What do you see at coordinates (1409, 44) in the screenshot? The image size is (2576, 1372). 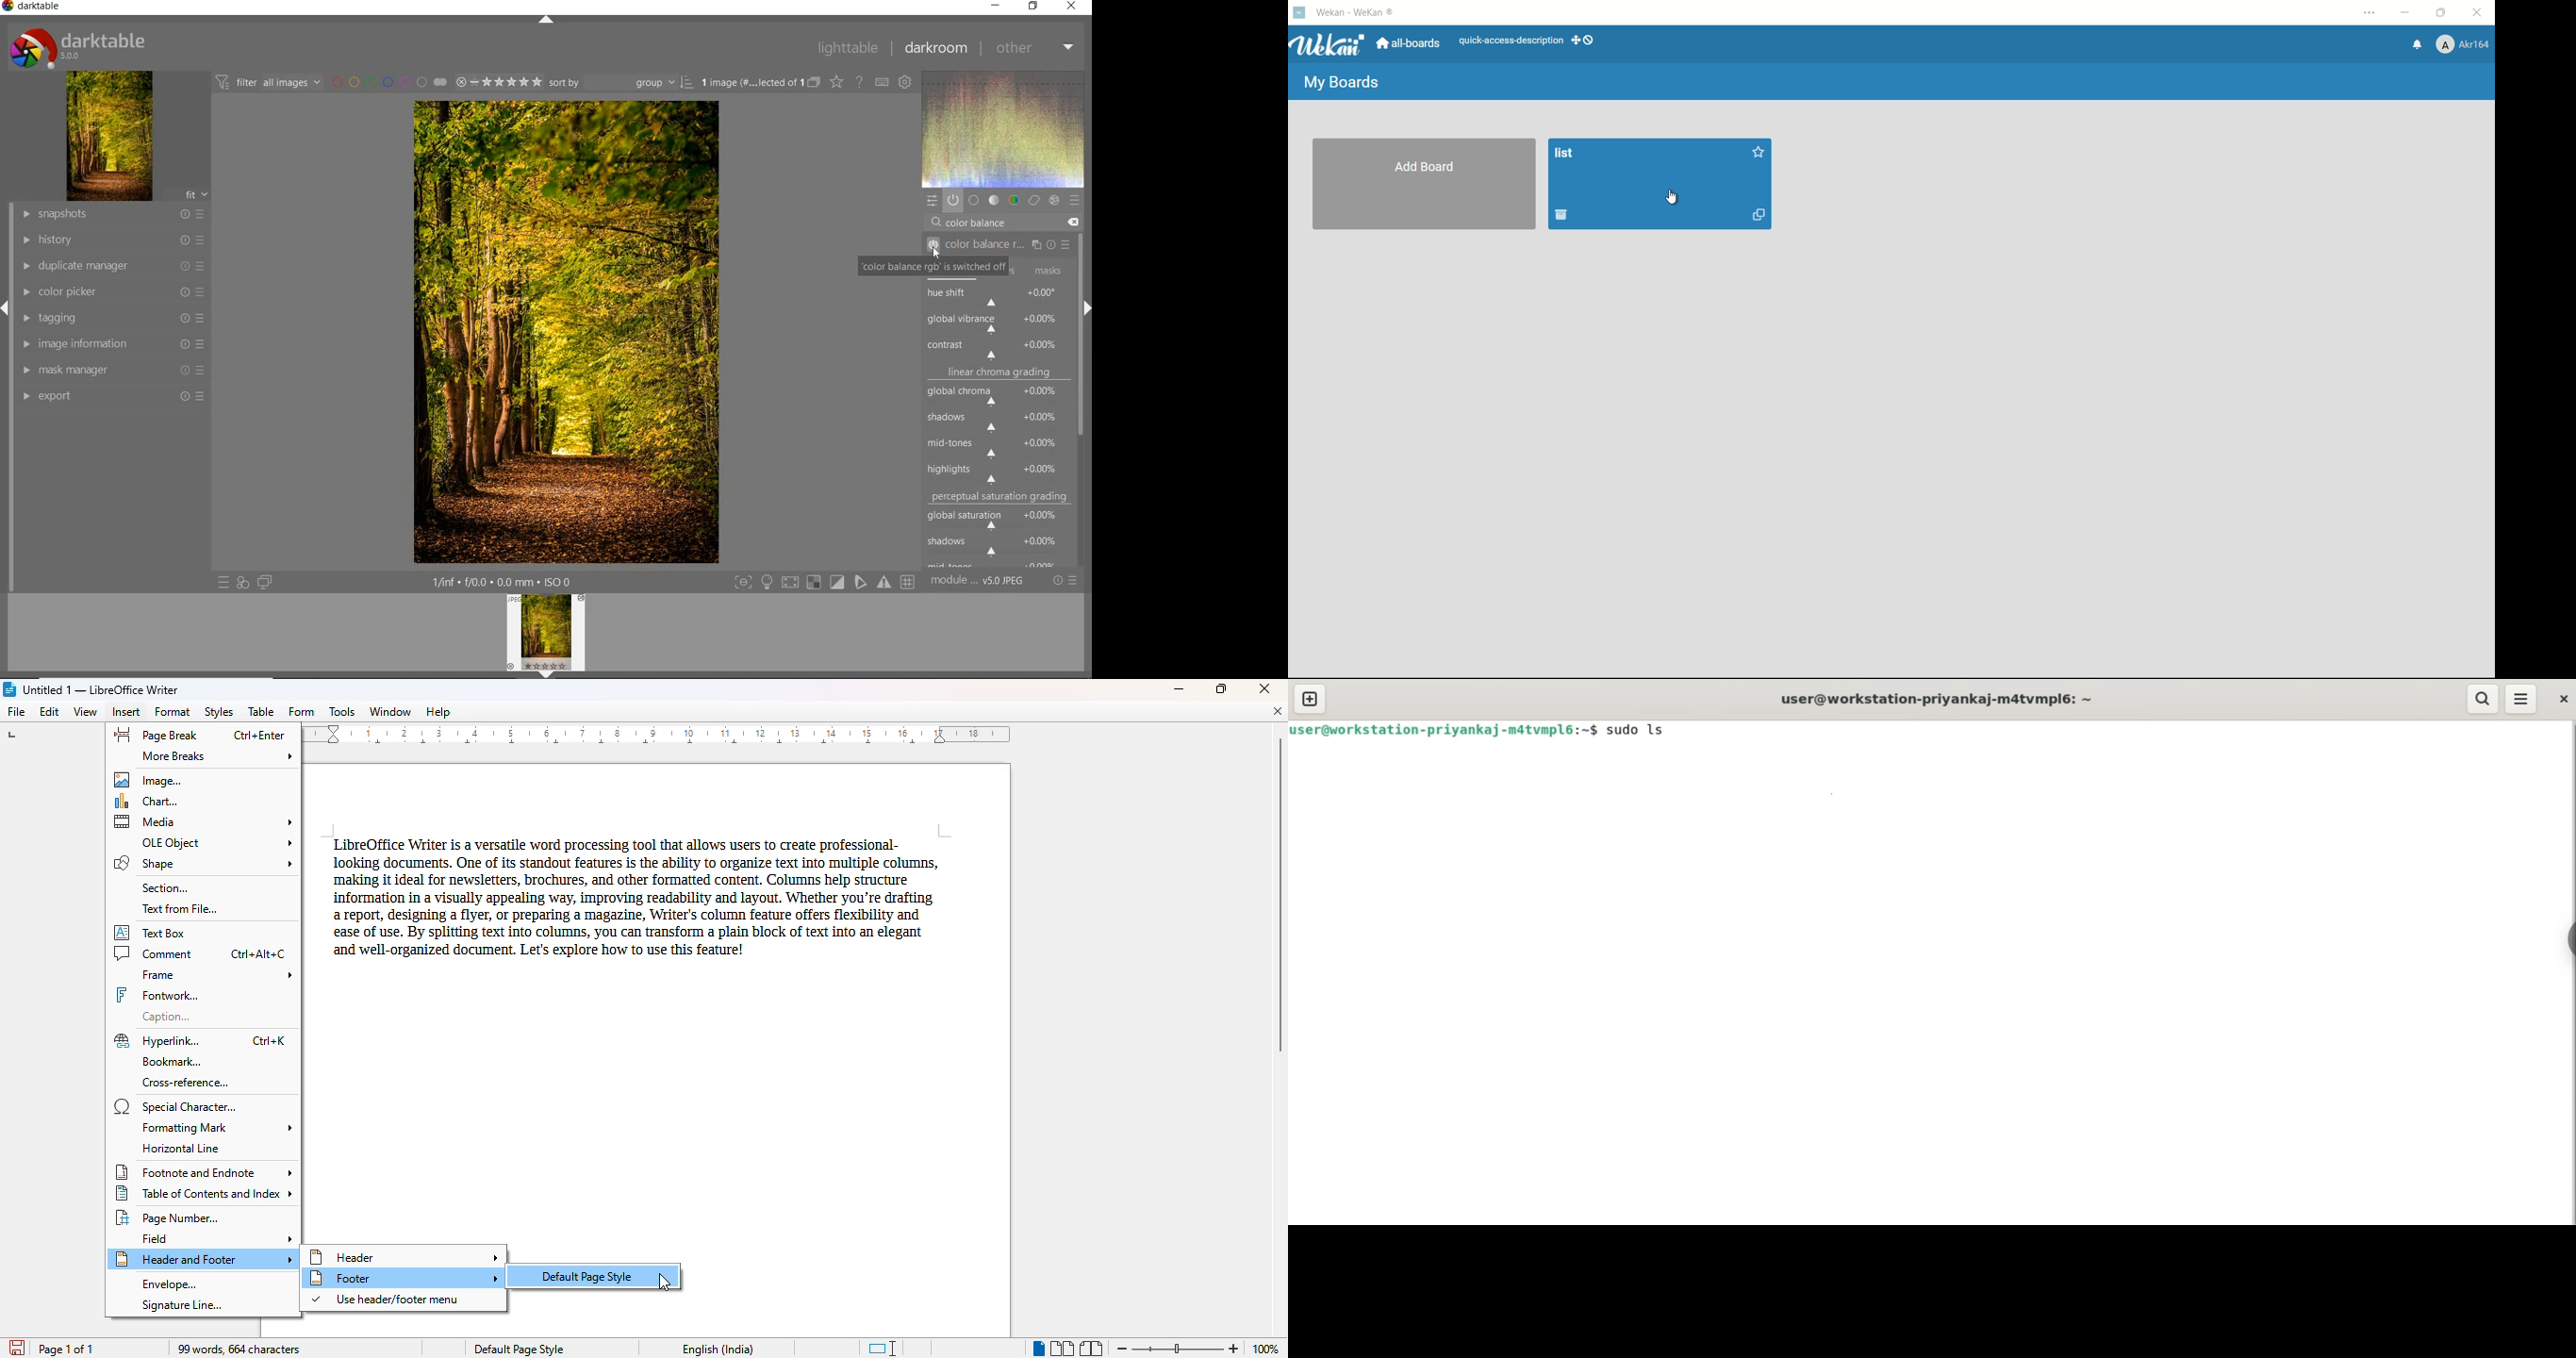 I see `all boards` at bounding box center [1409, 44].